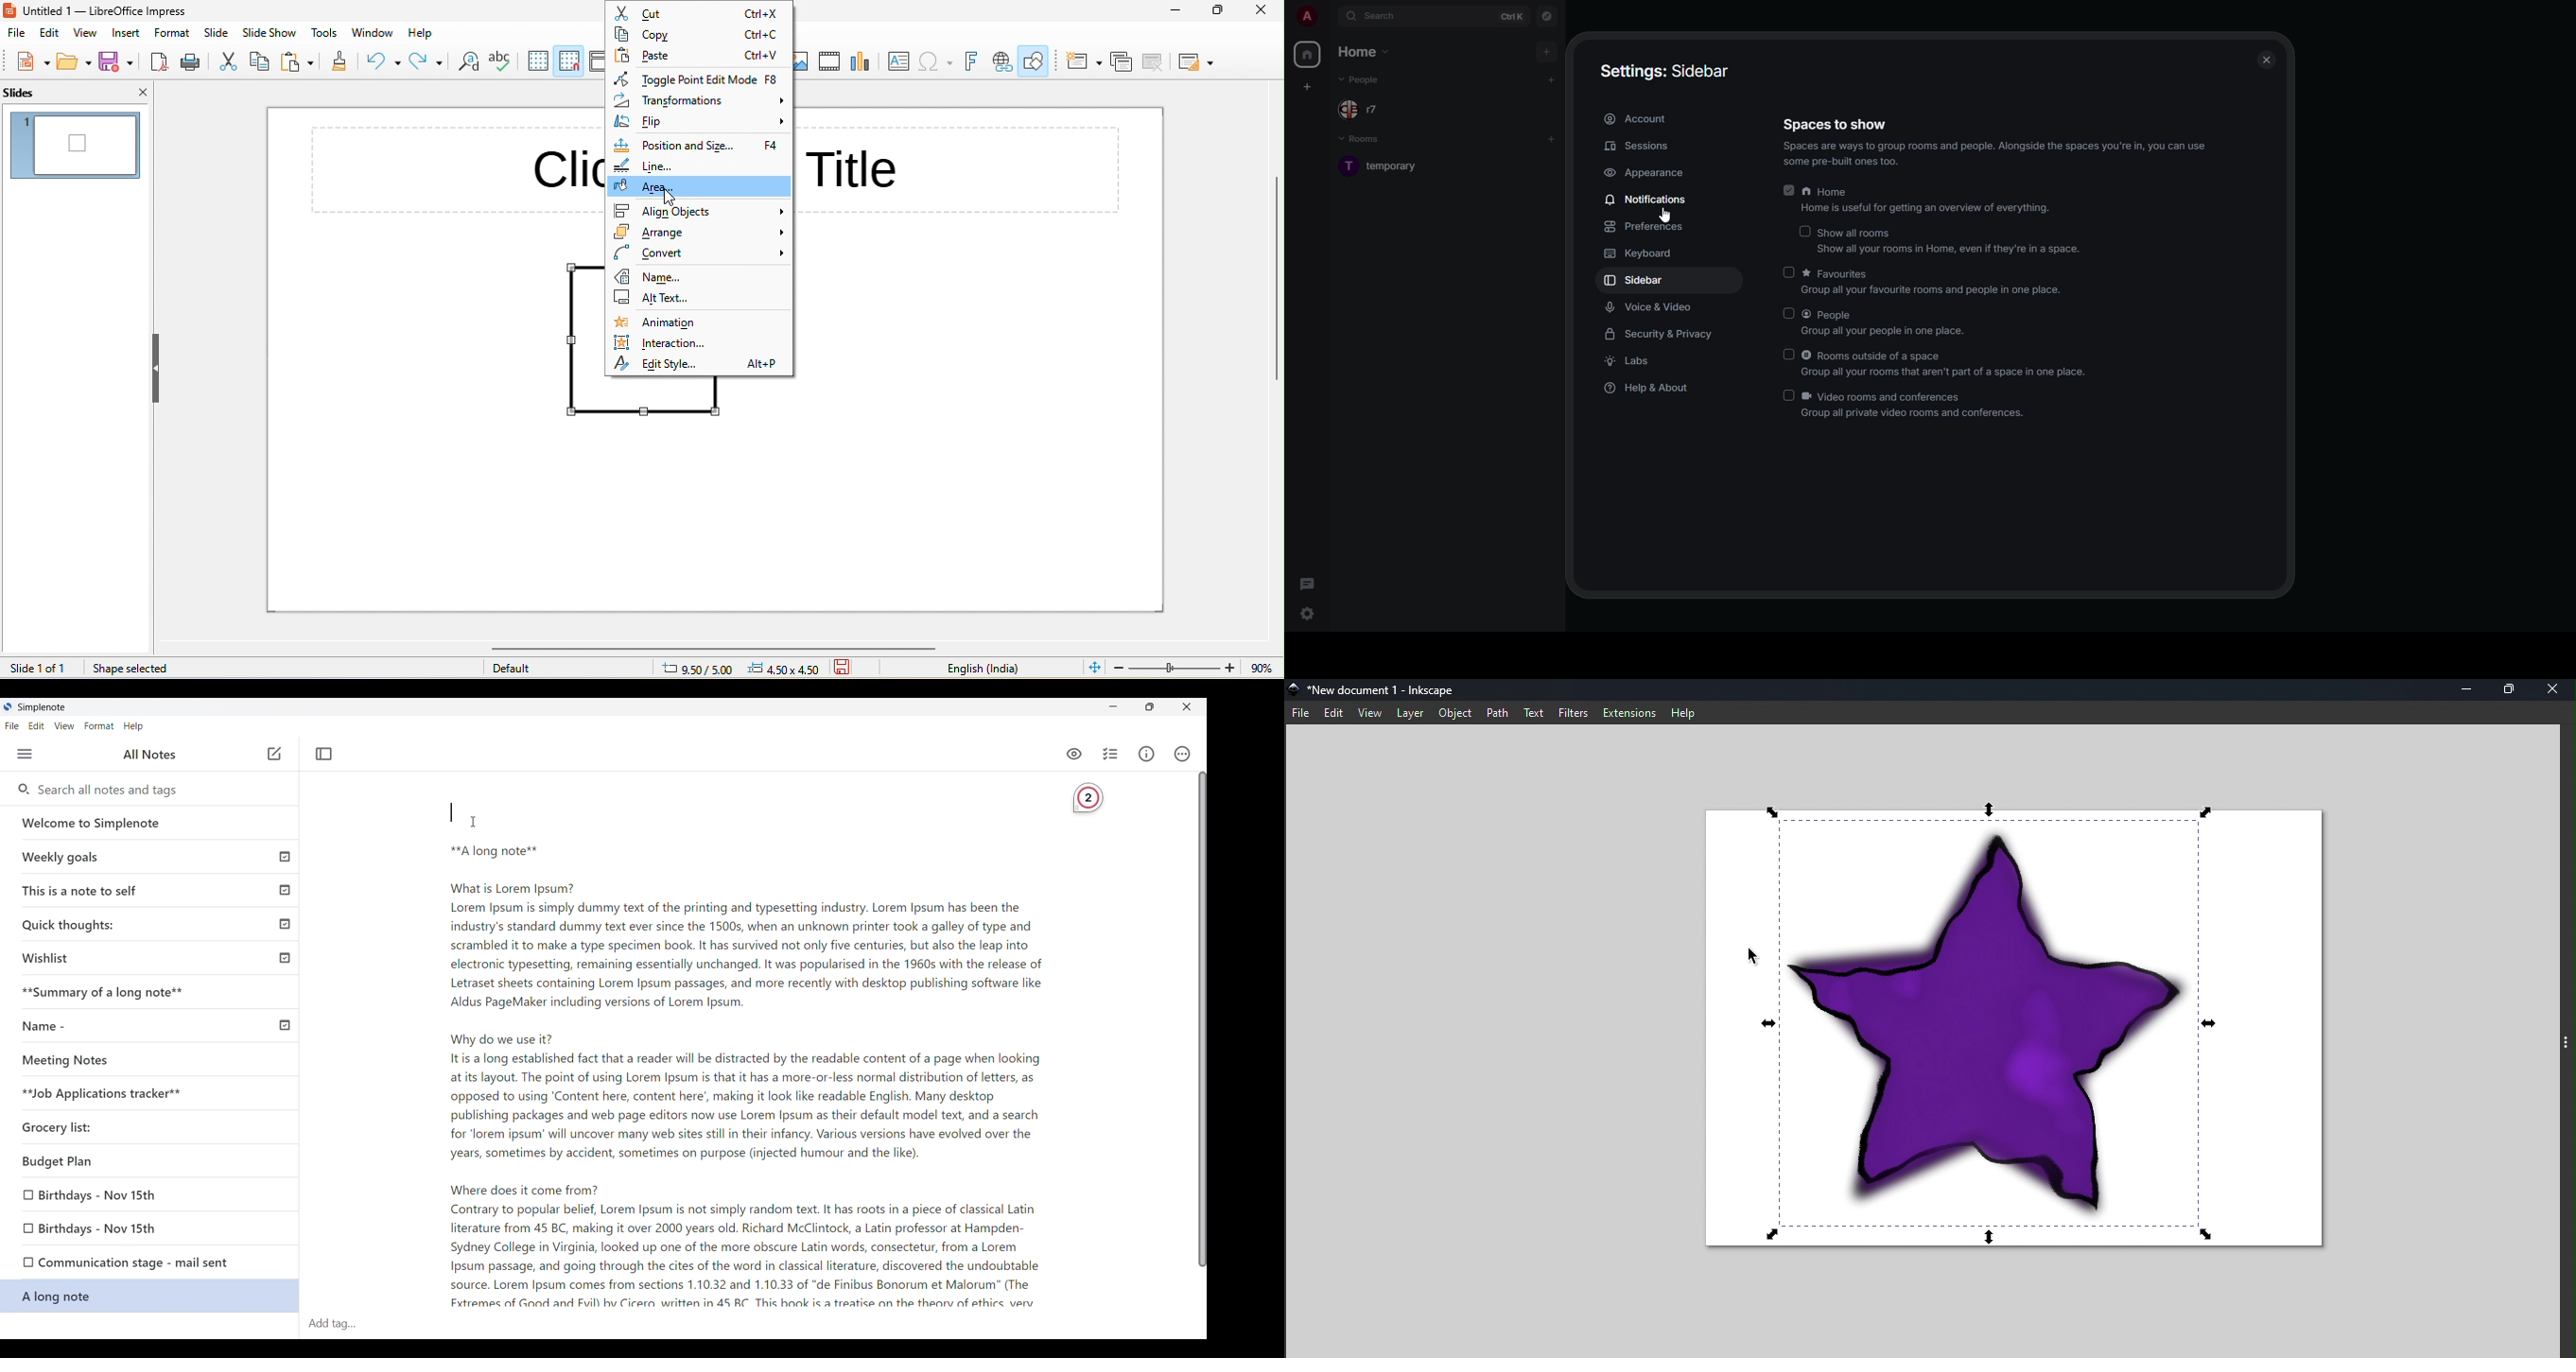  Describe the element at coordinates (469, 820) in the screenshot. I see `Cursor` at that location.